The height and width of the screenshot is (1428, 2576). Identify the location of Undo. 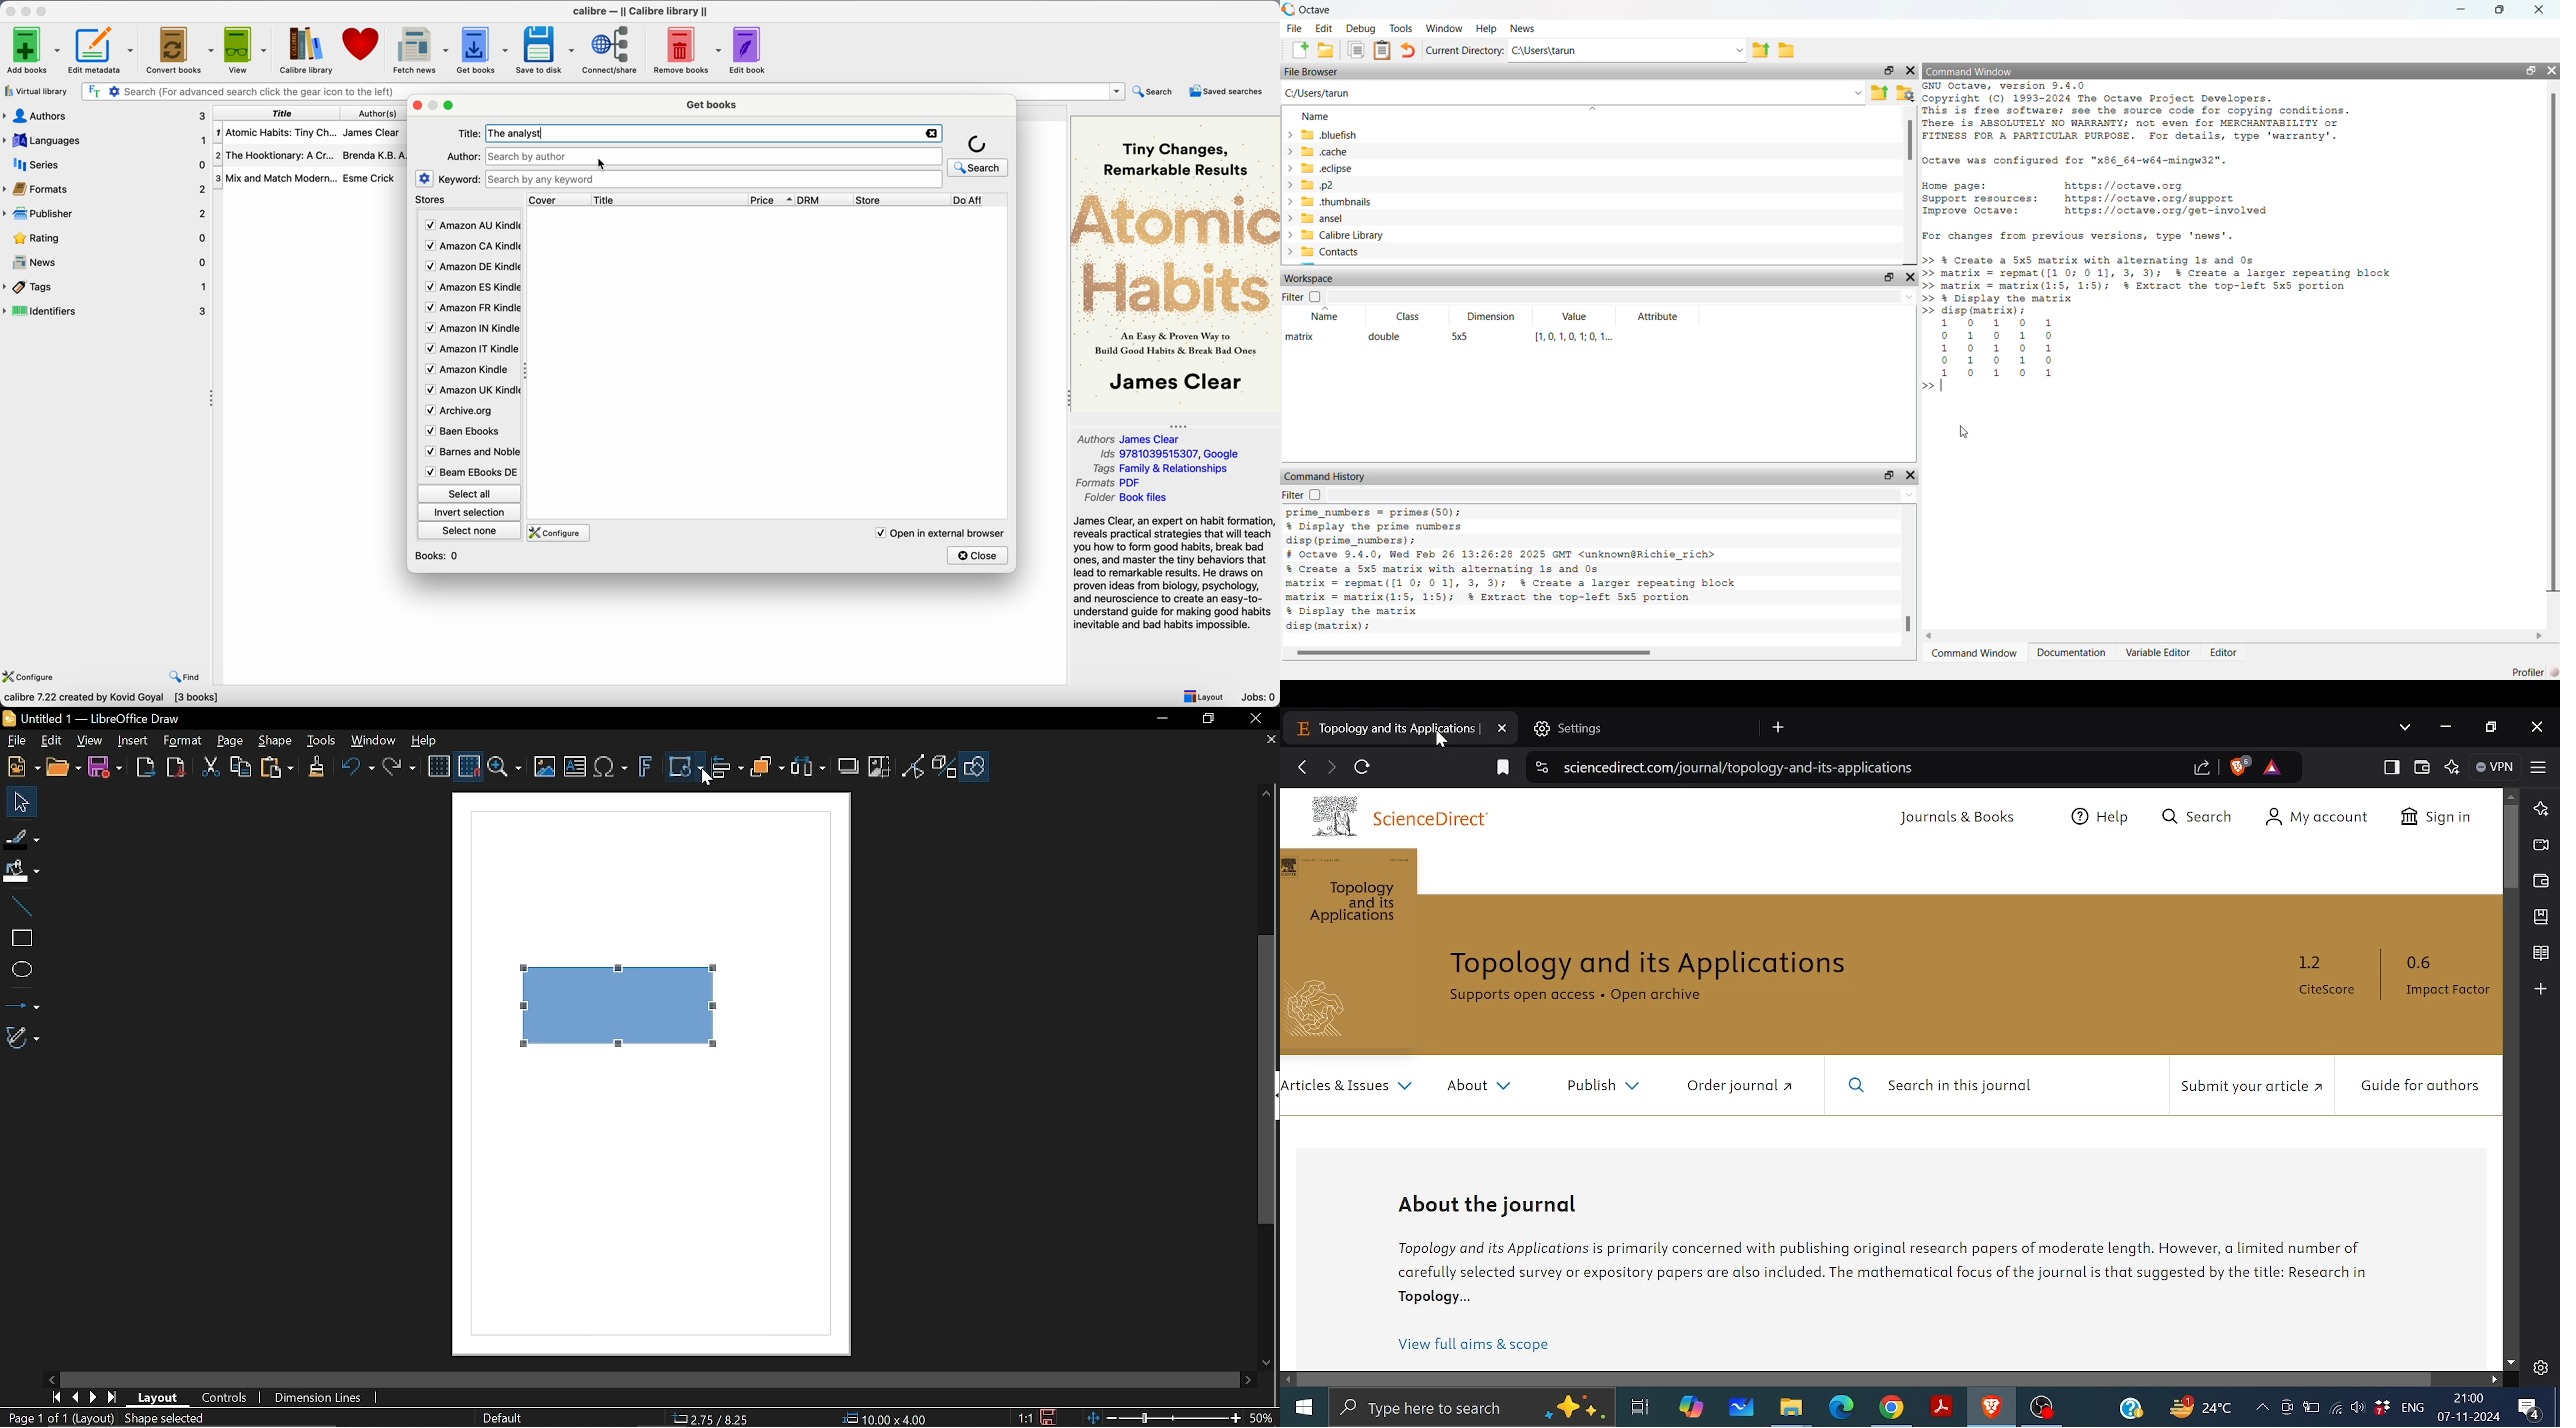
(355, 770).